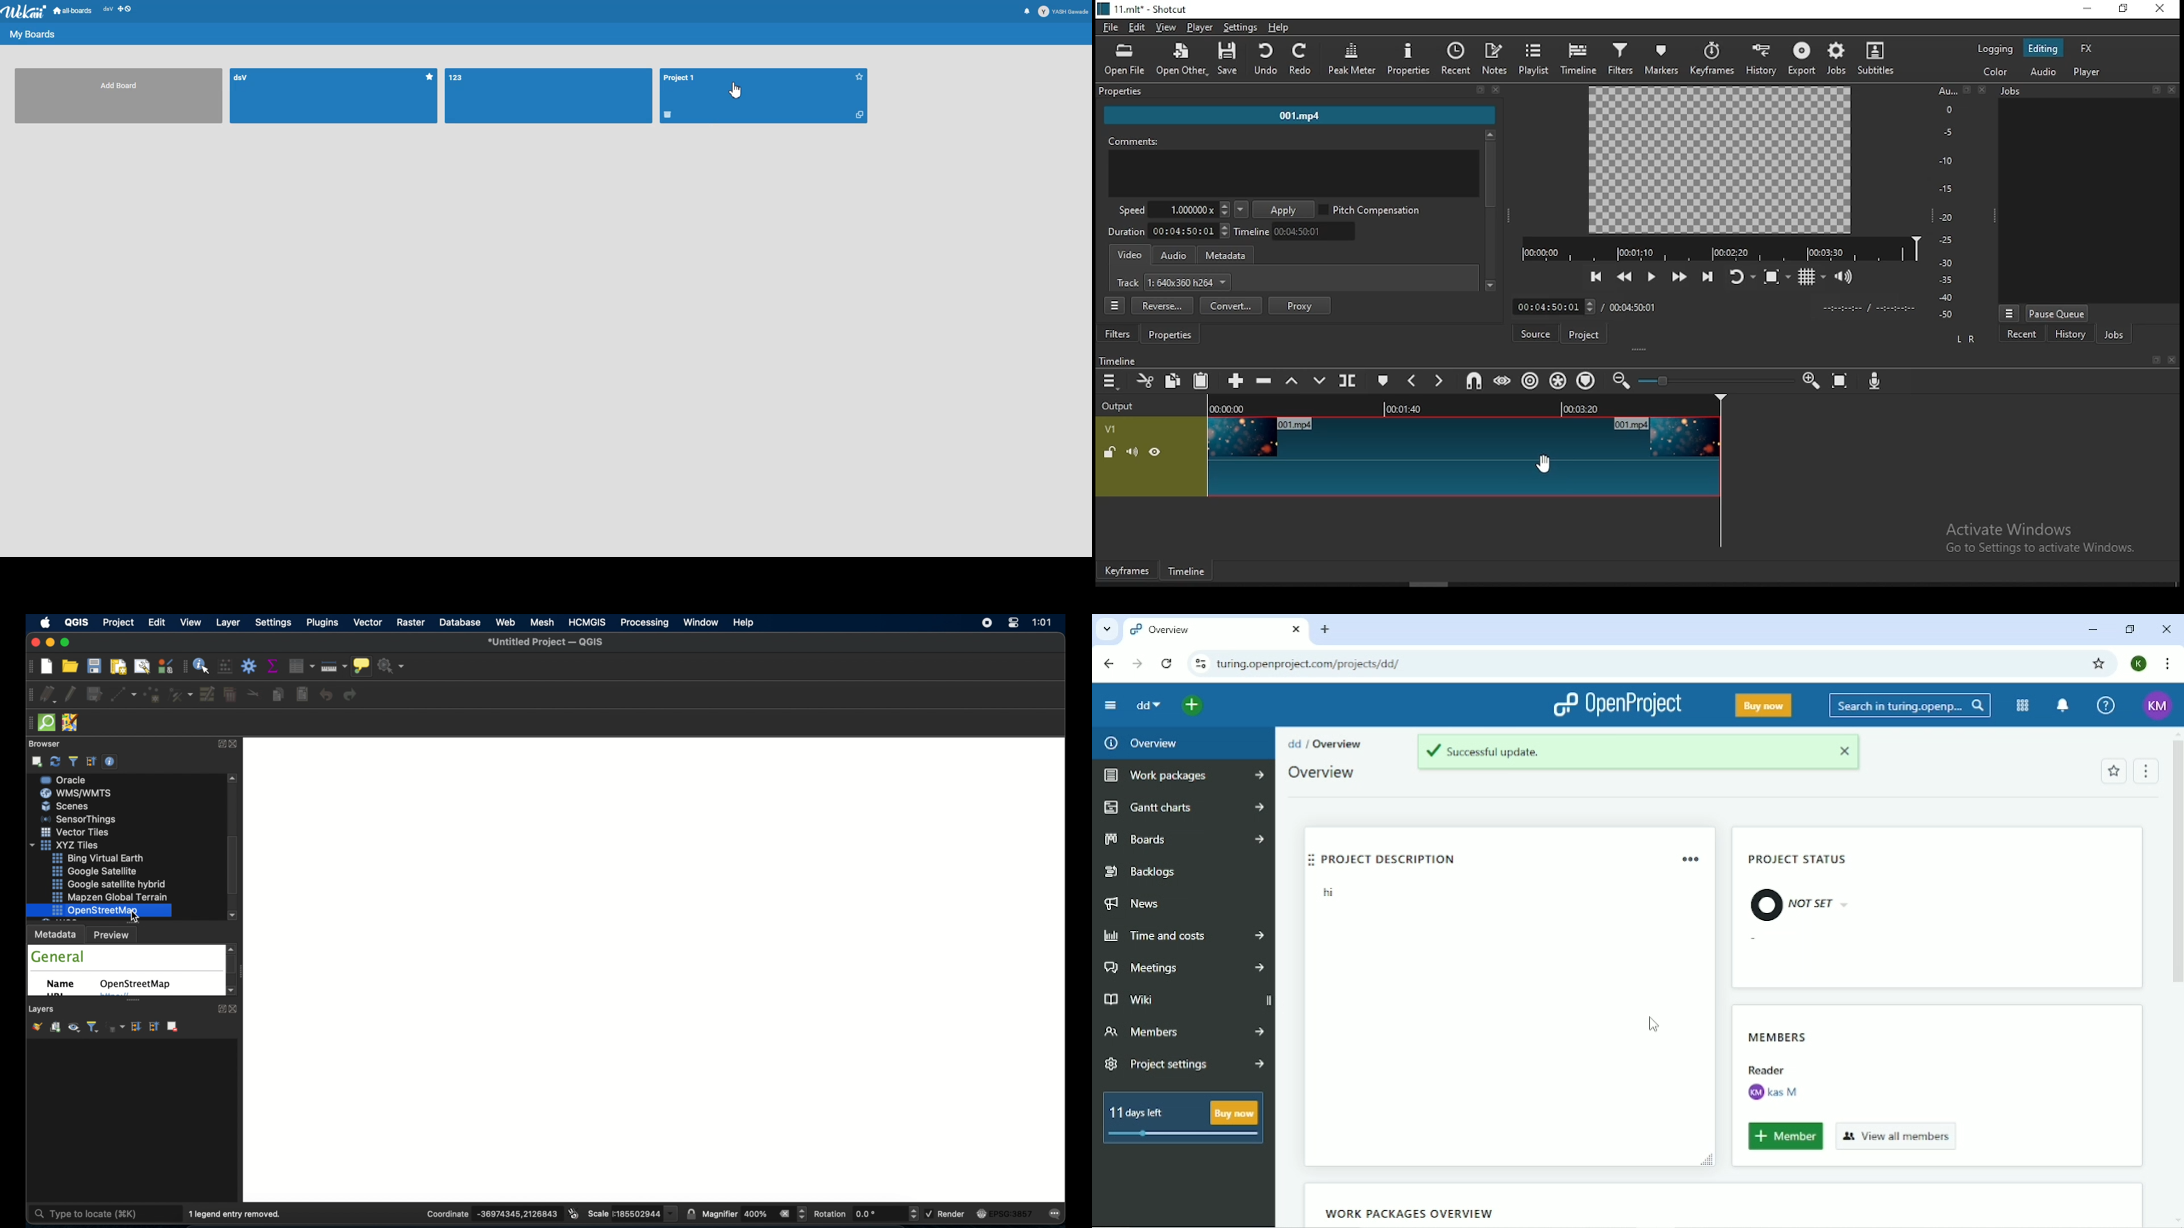 This screenshot has width=2184, height=1232. I want to click on New tab, so click(1326, 629).